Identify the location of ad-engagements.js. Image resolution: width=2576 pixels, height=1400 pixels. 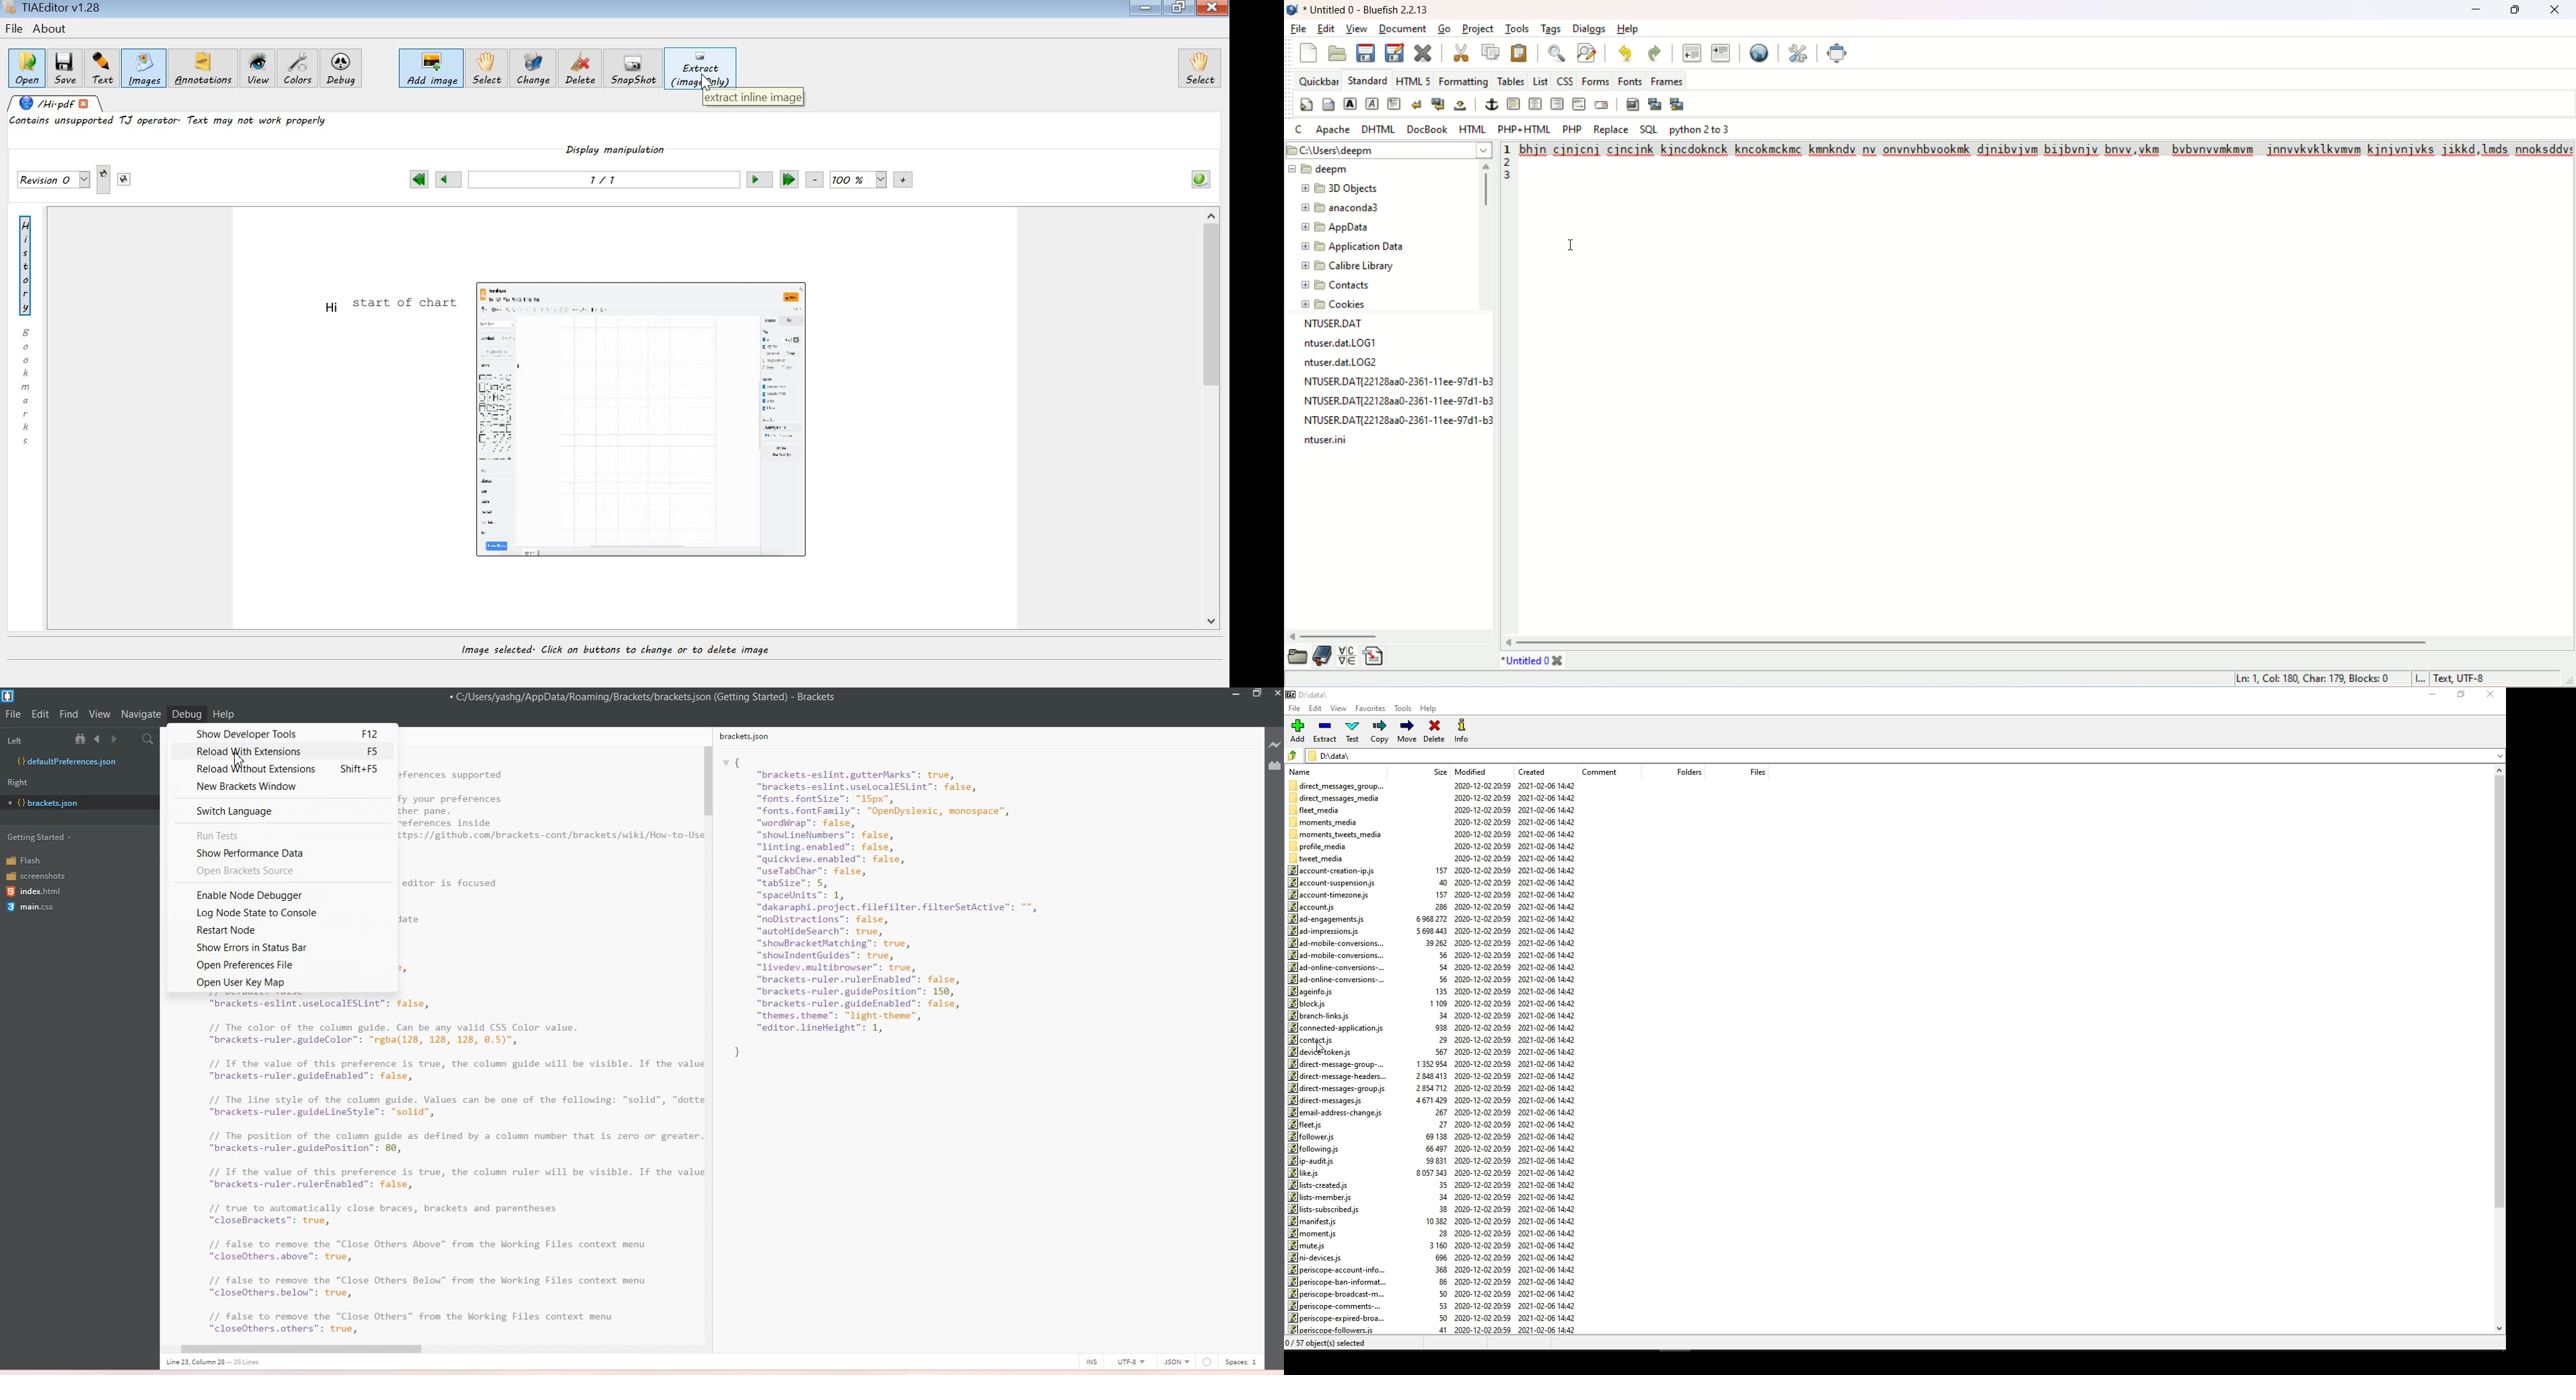
(1325, 919).